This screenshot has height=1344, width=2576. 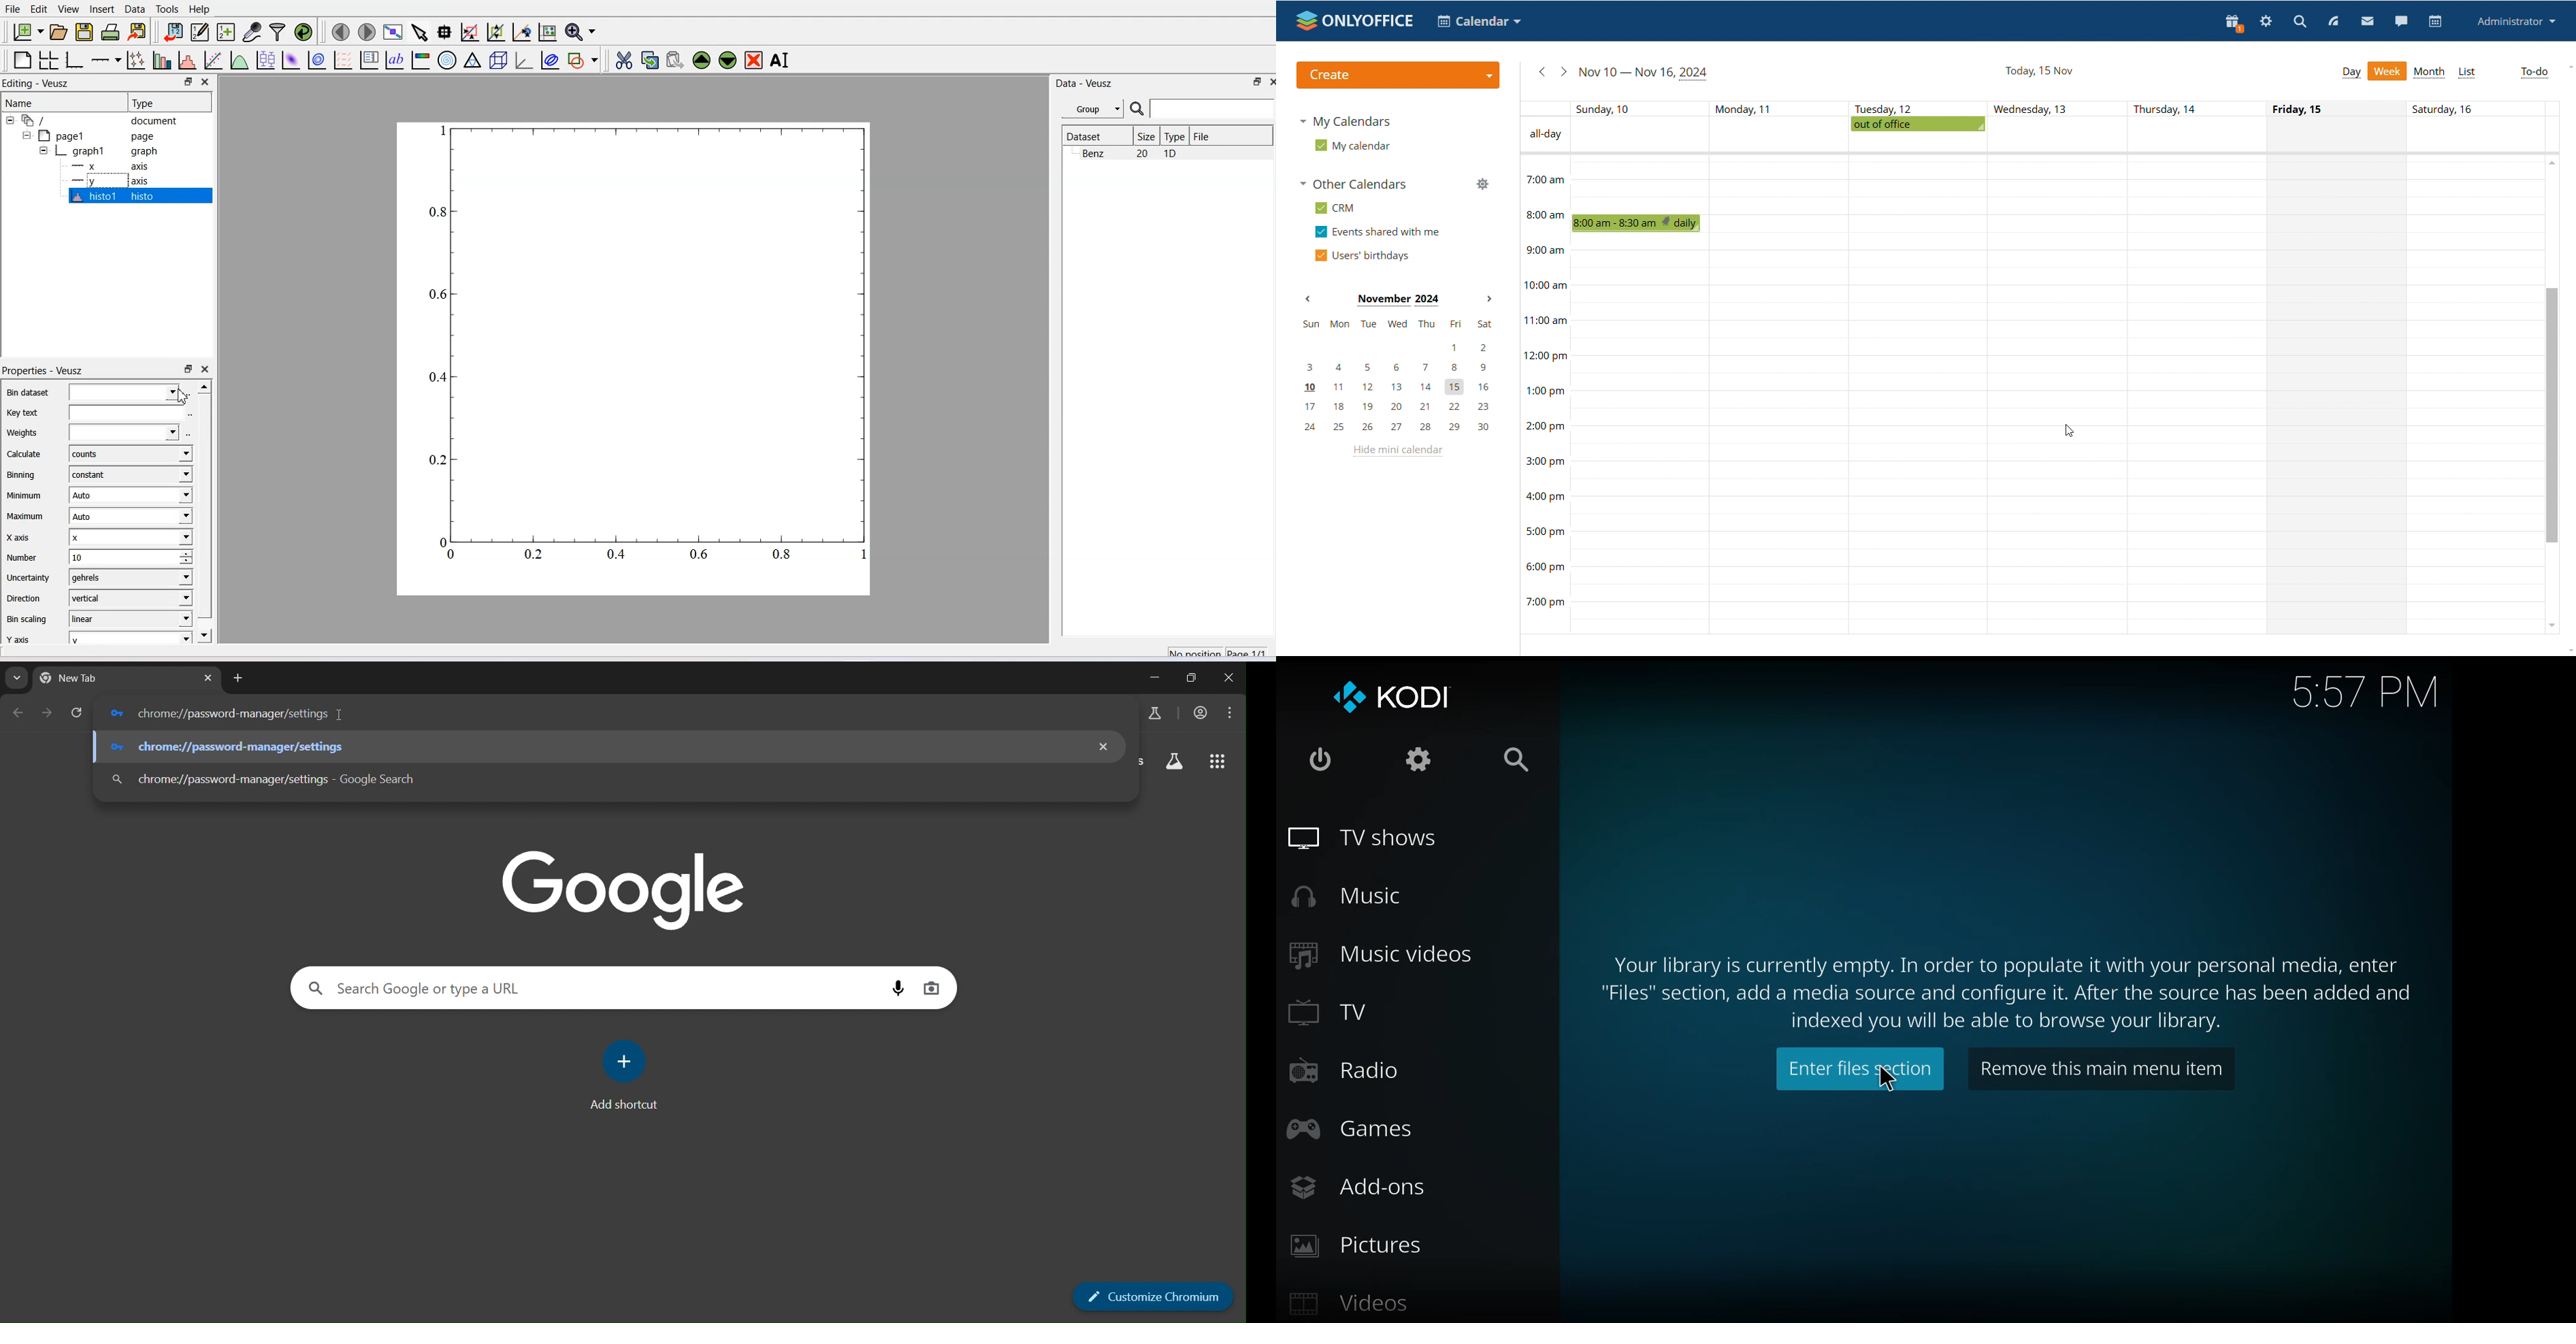 What do you see at coordinates (226, 32) in the screenshot?
I see `Create a new dataset` at bounding box center [226, 32].